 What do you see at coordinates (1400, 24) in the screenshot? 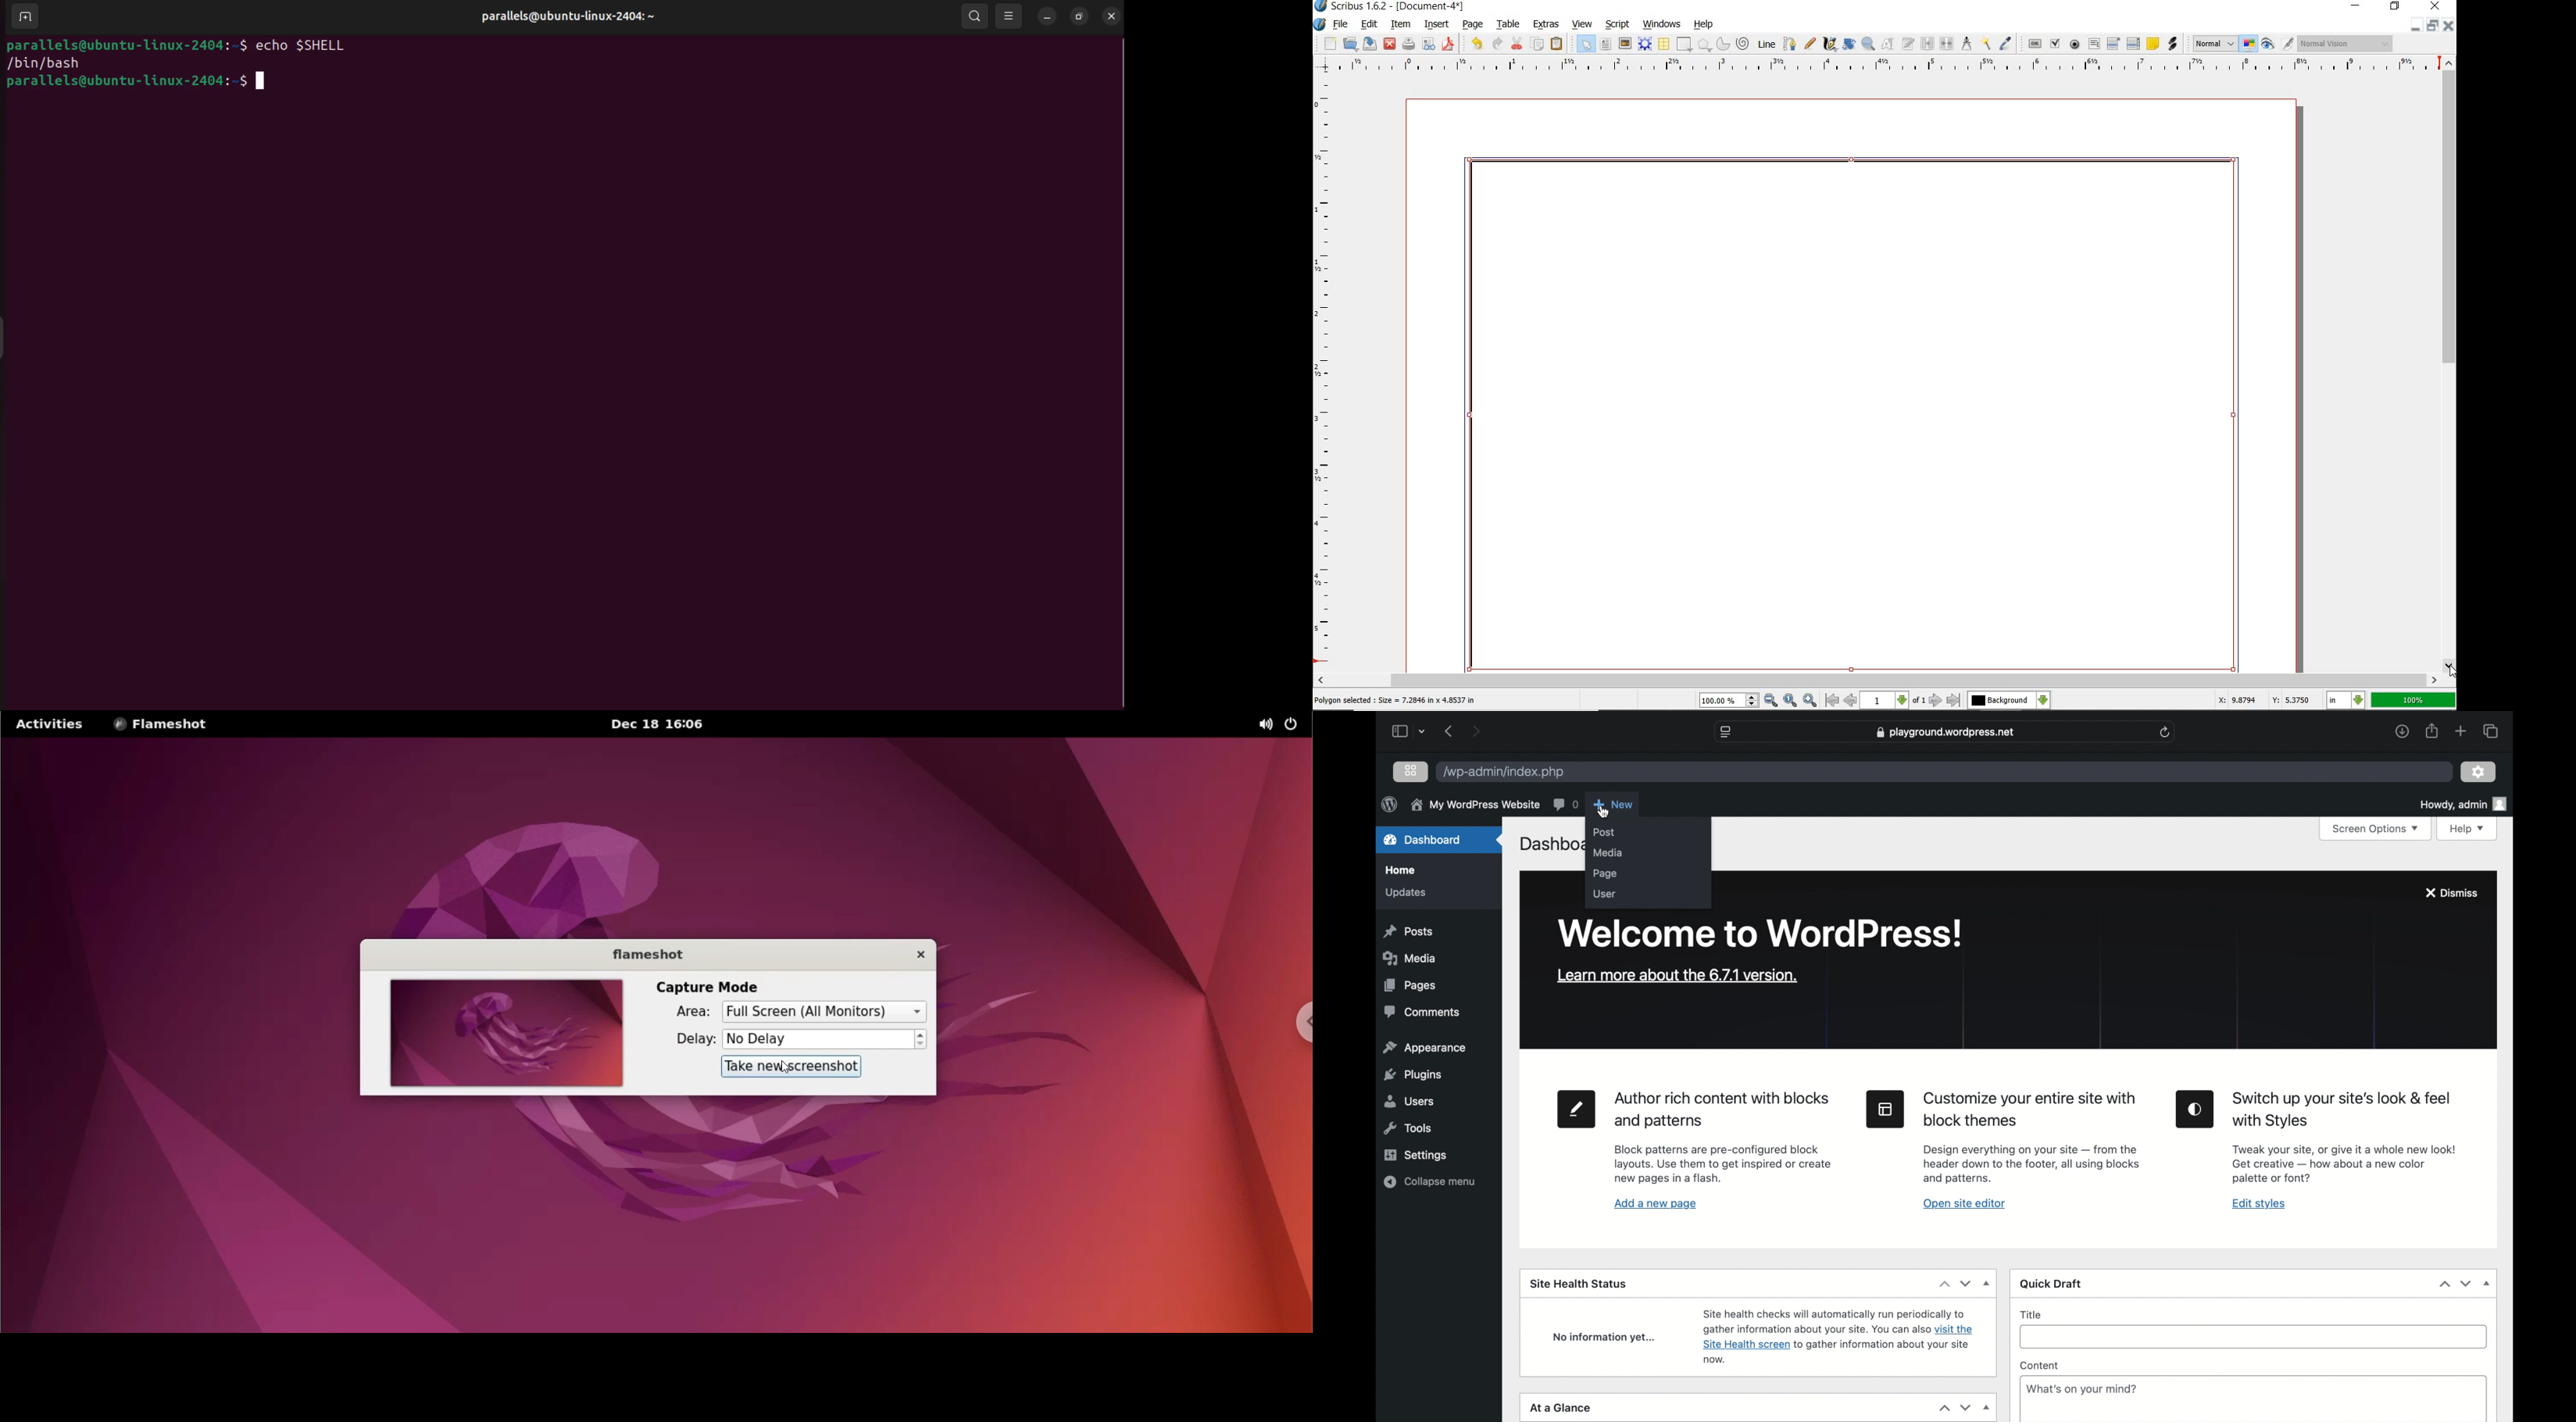
I see `item` at bounding box center [1400, 24].